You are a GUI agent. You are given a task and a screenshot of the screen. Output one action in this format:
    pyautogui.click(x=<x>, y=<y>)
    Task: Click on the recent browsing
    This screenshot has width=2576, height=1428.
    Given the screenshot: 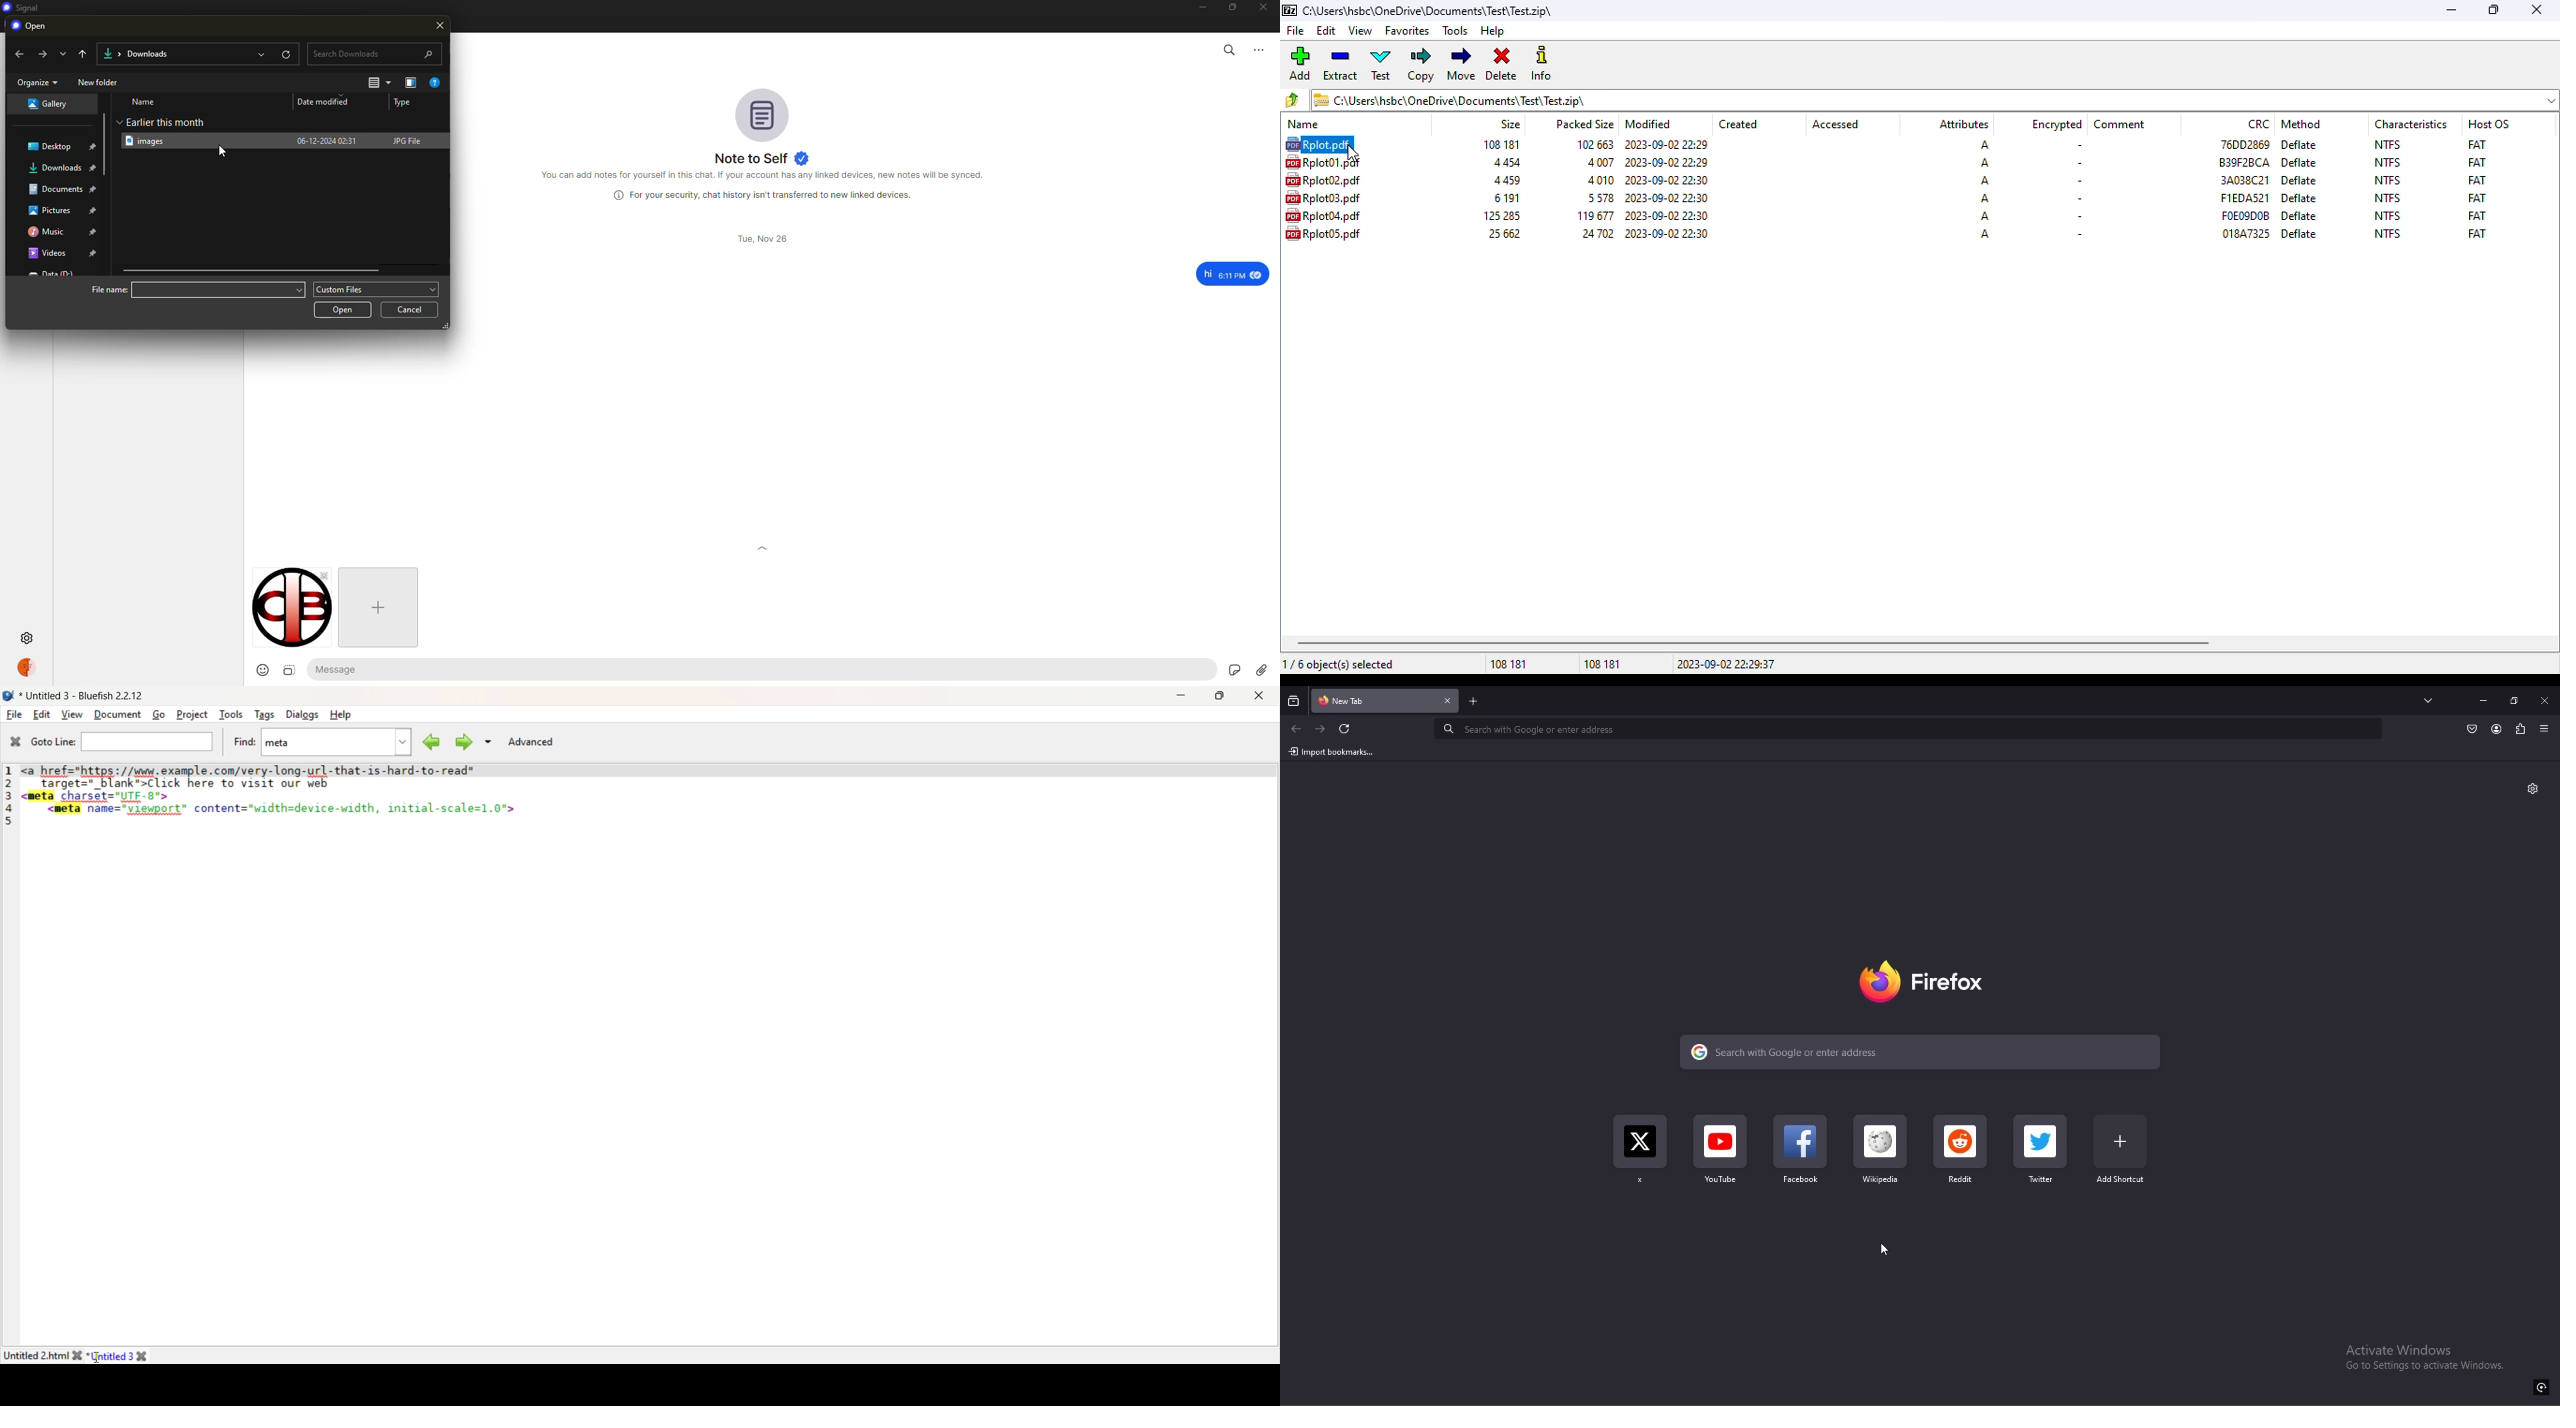 What is the action you would take?
    pyautogui.click(x=1294, y=702)
    